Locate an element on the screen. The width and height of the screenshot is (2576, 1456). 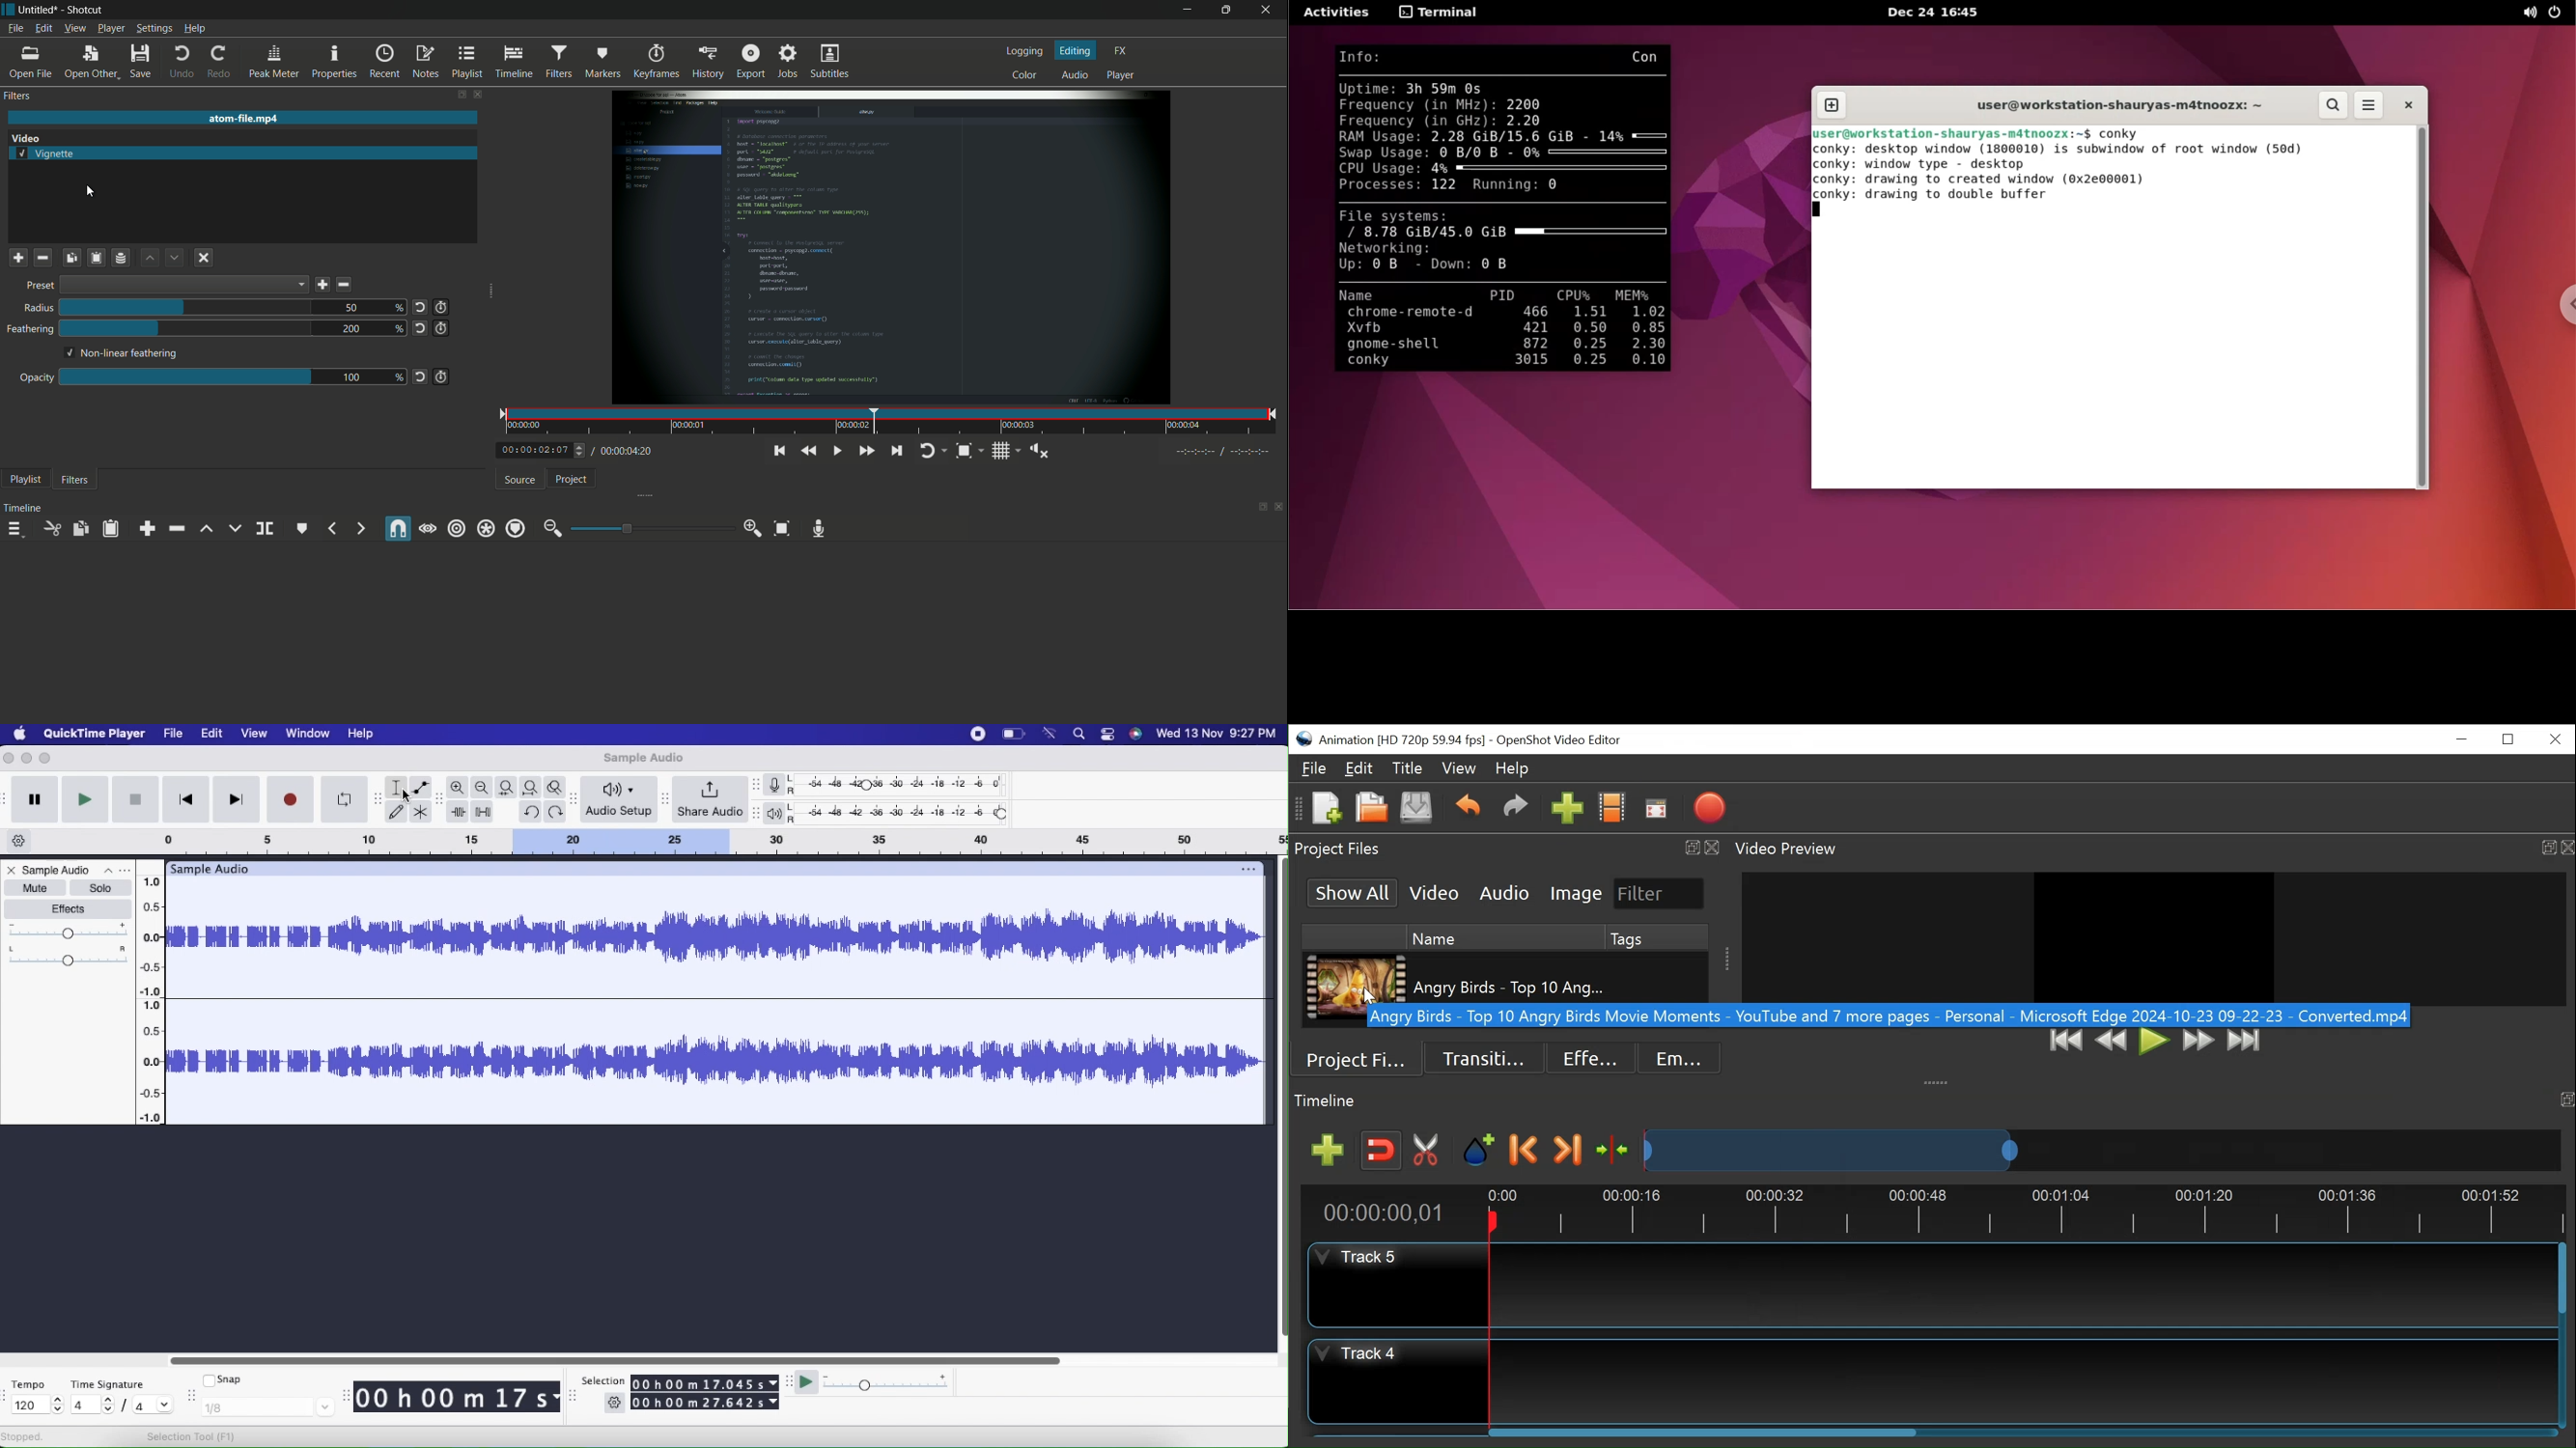
playlist is located at coordinates (468, 62).